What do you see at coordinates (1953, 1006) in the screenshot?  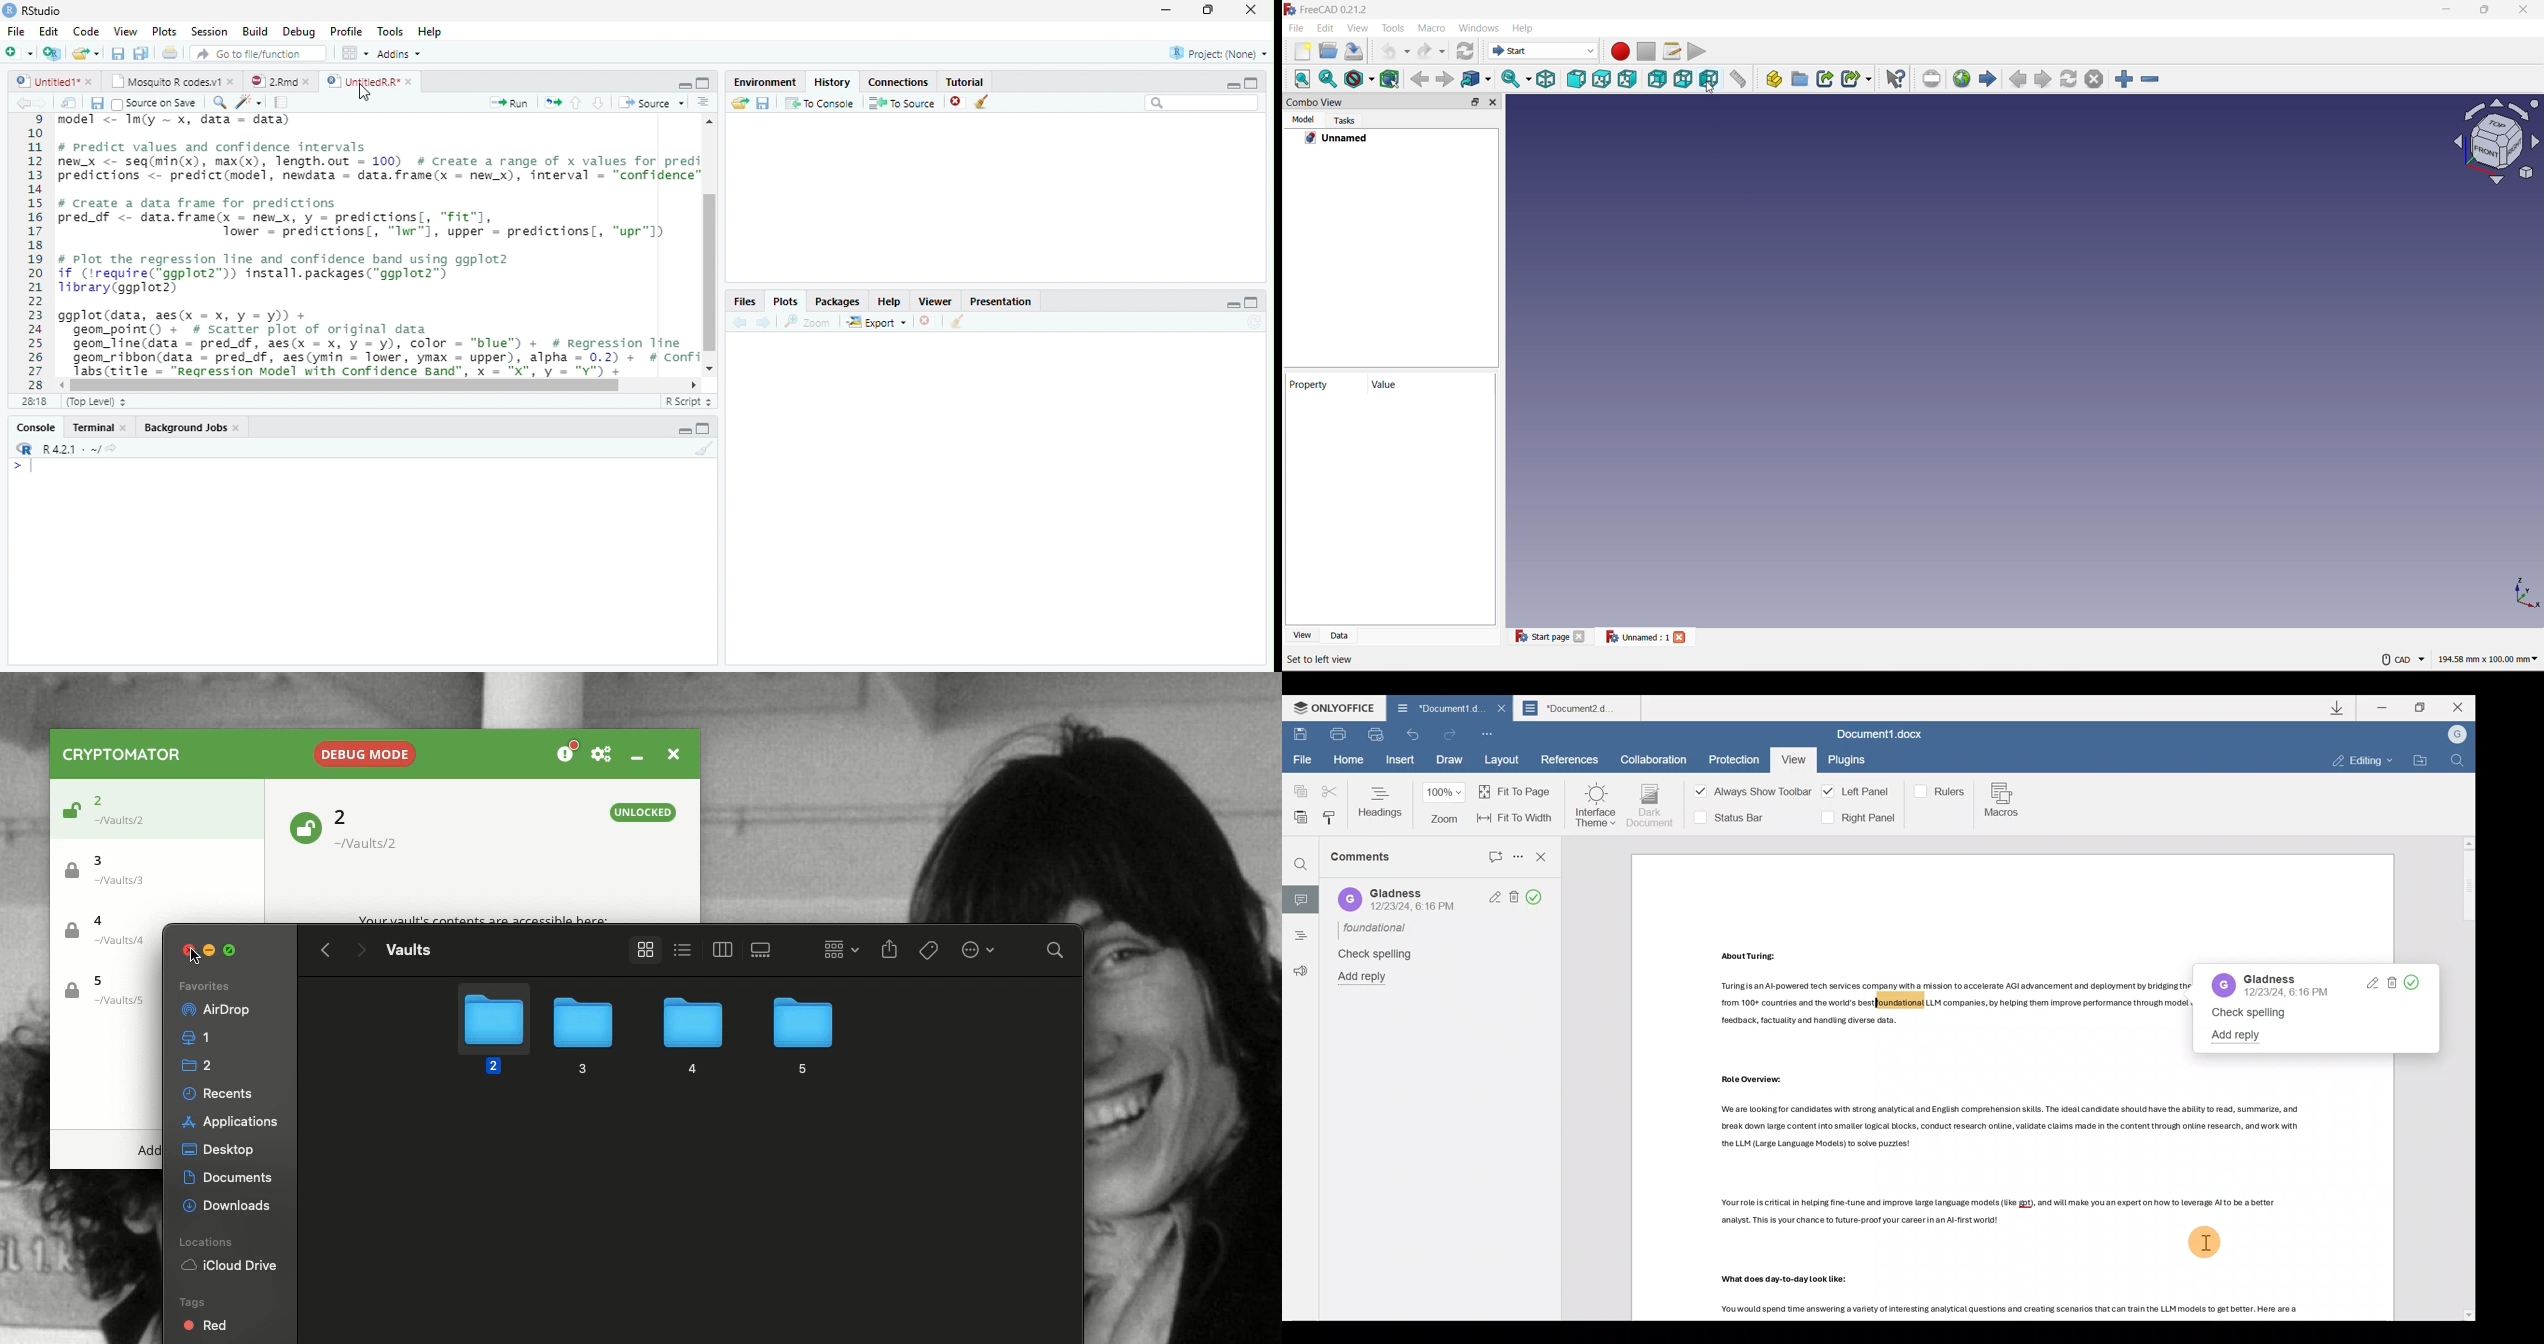 I see `` at bounding box center [1953, 1006].